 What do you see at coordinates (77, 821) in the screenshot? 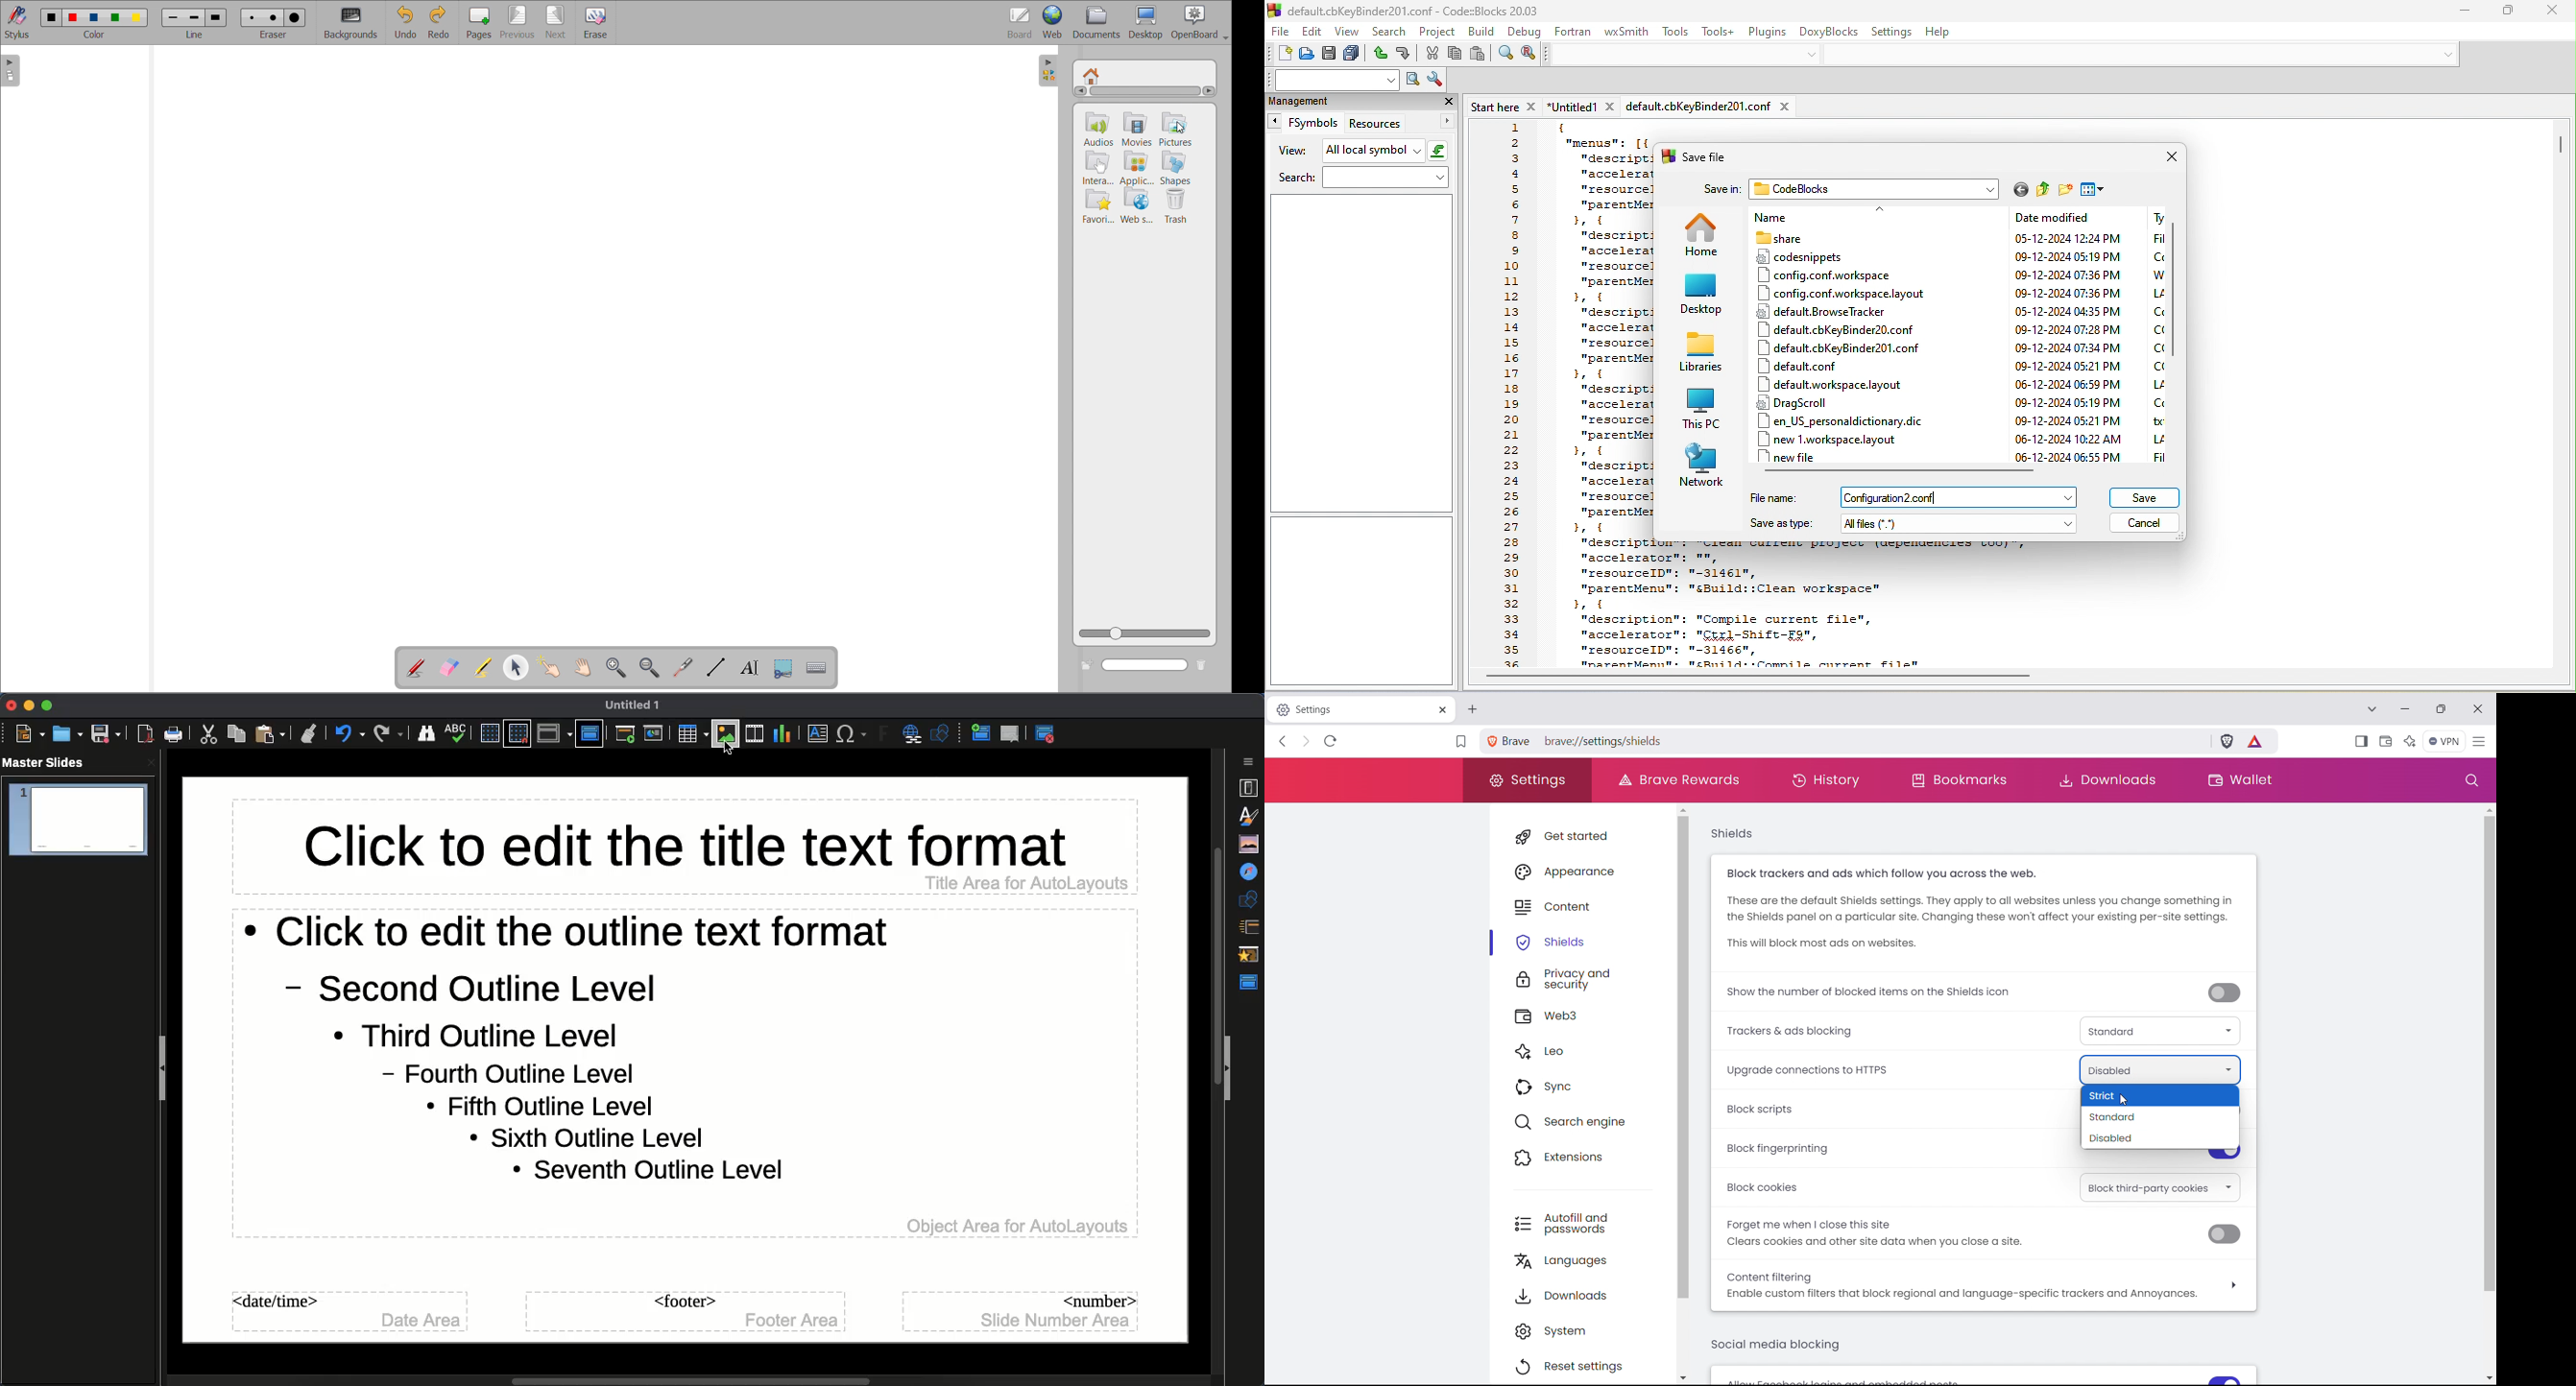
I see `slide 1` at bounding box center [77, 821].